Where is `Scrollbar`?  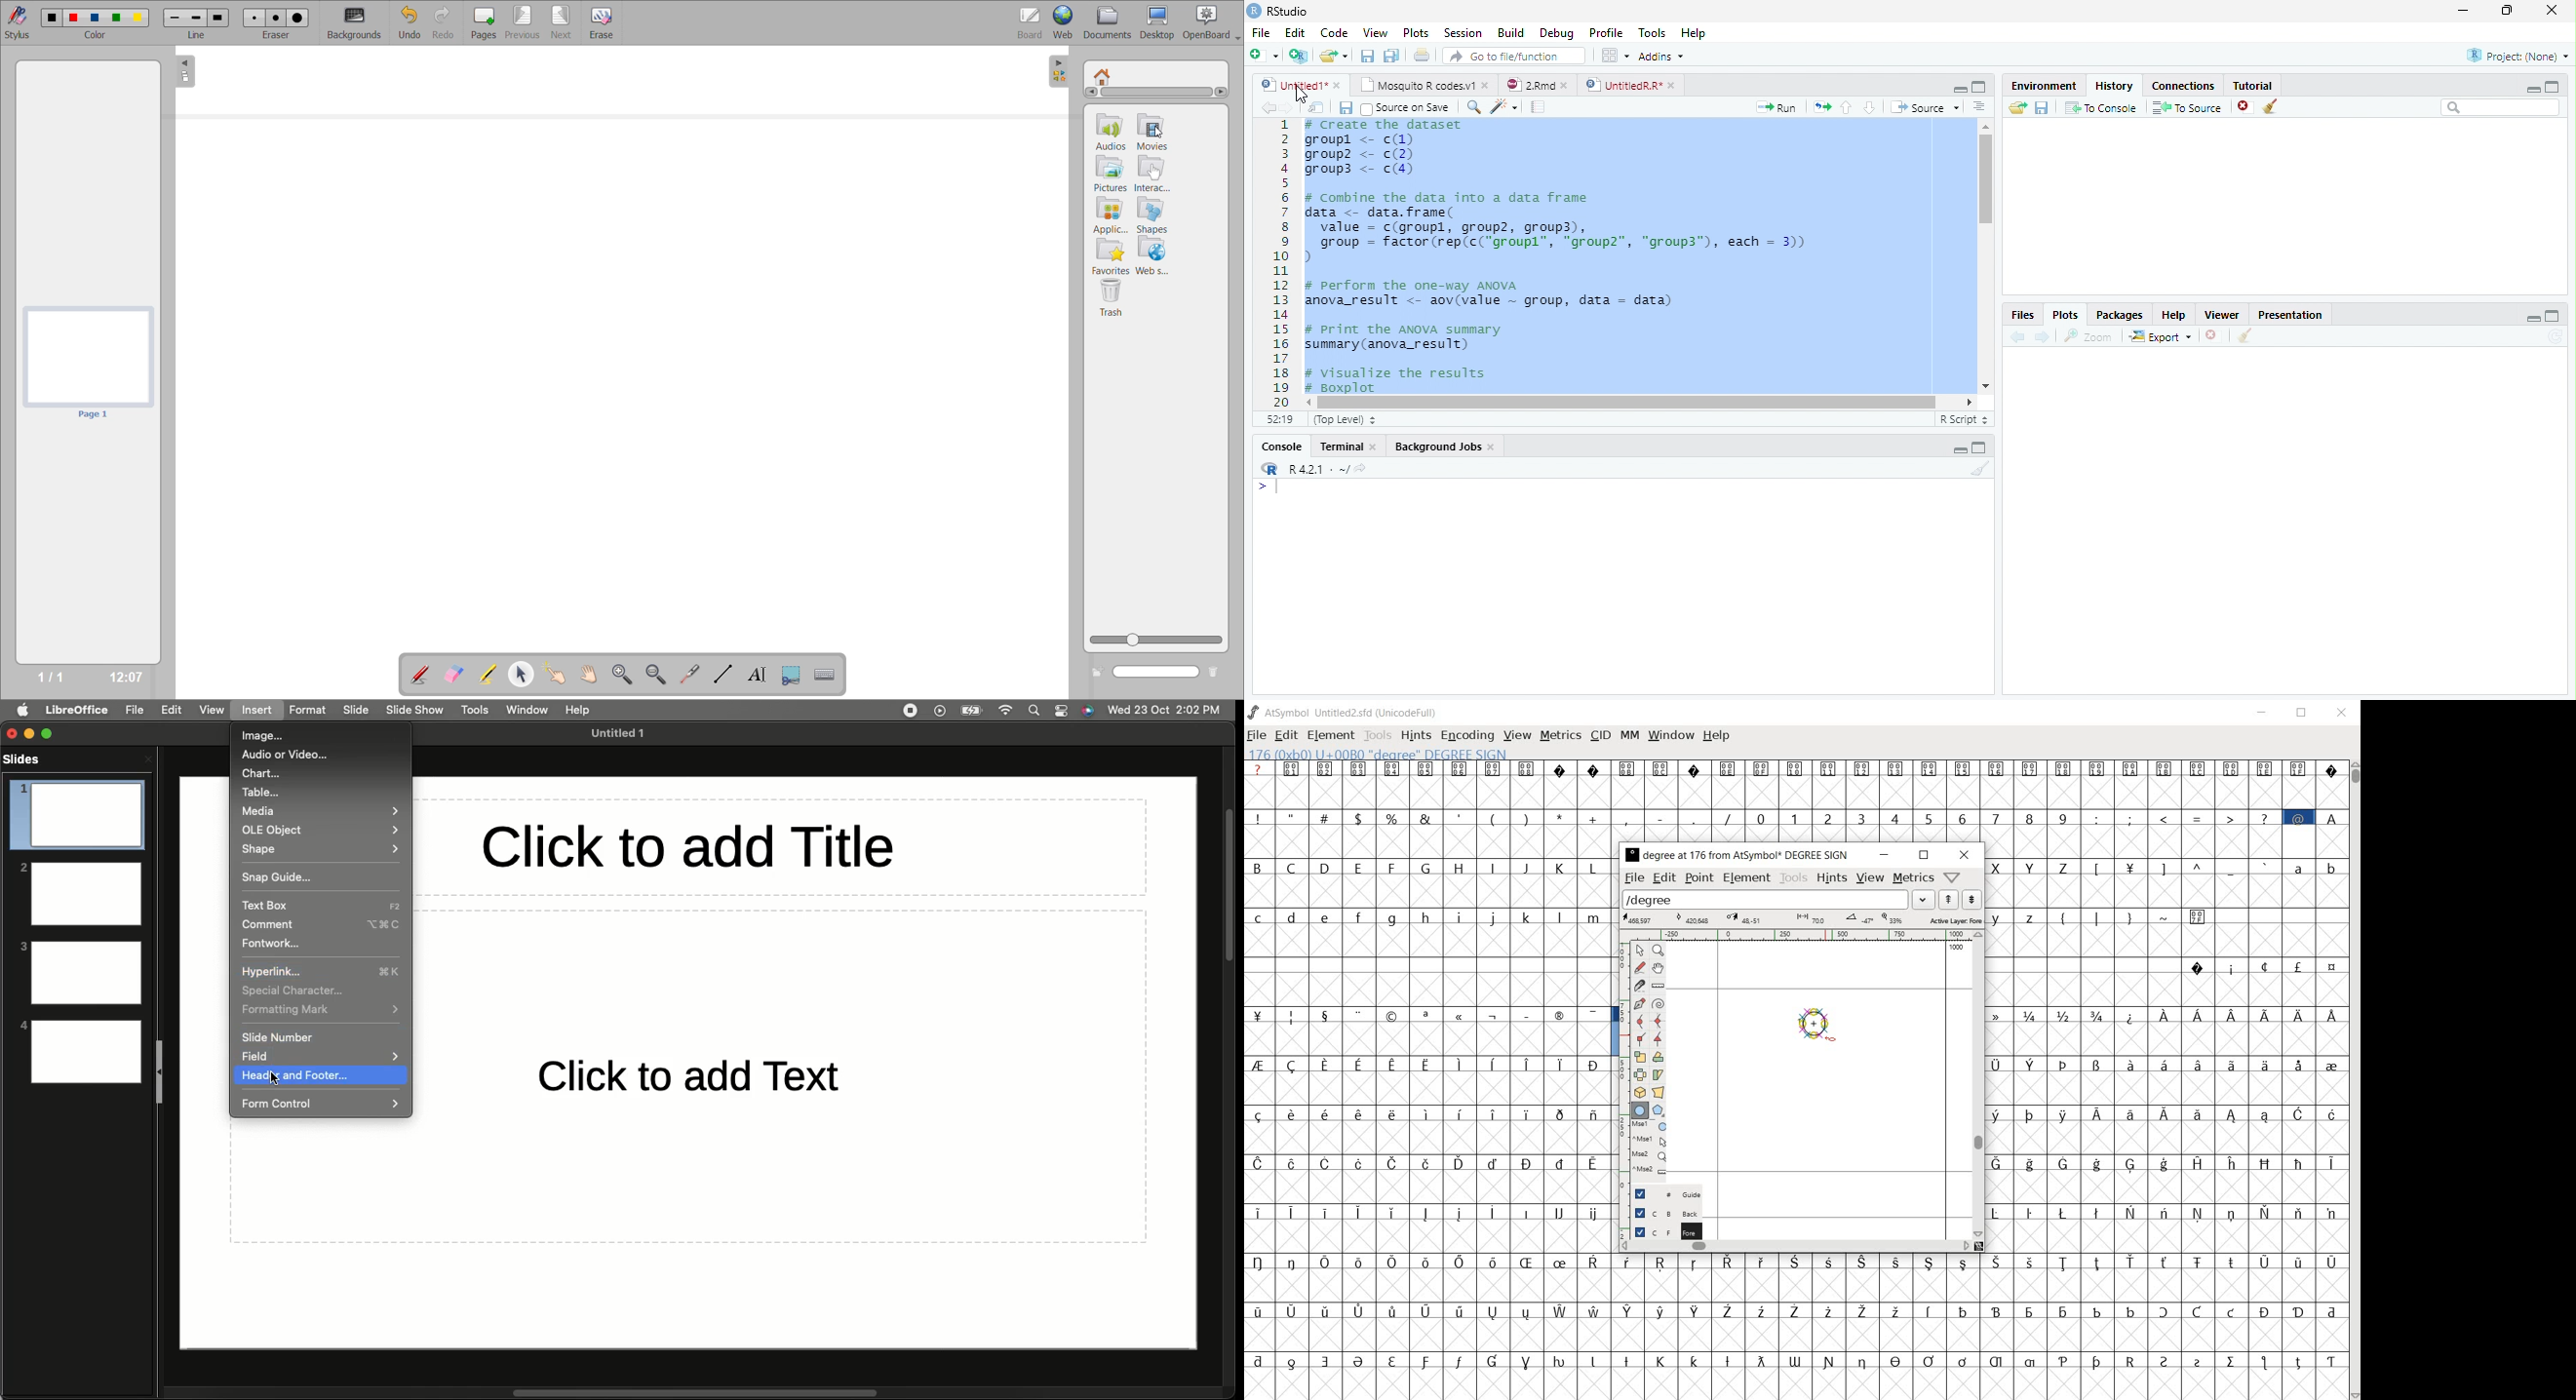
Scrollbar is located at coordinates (1983, 257).